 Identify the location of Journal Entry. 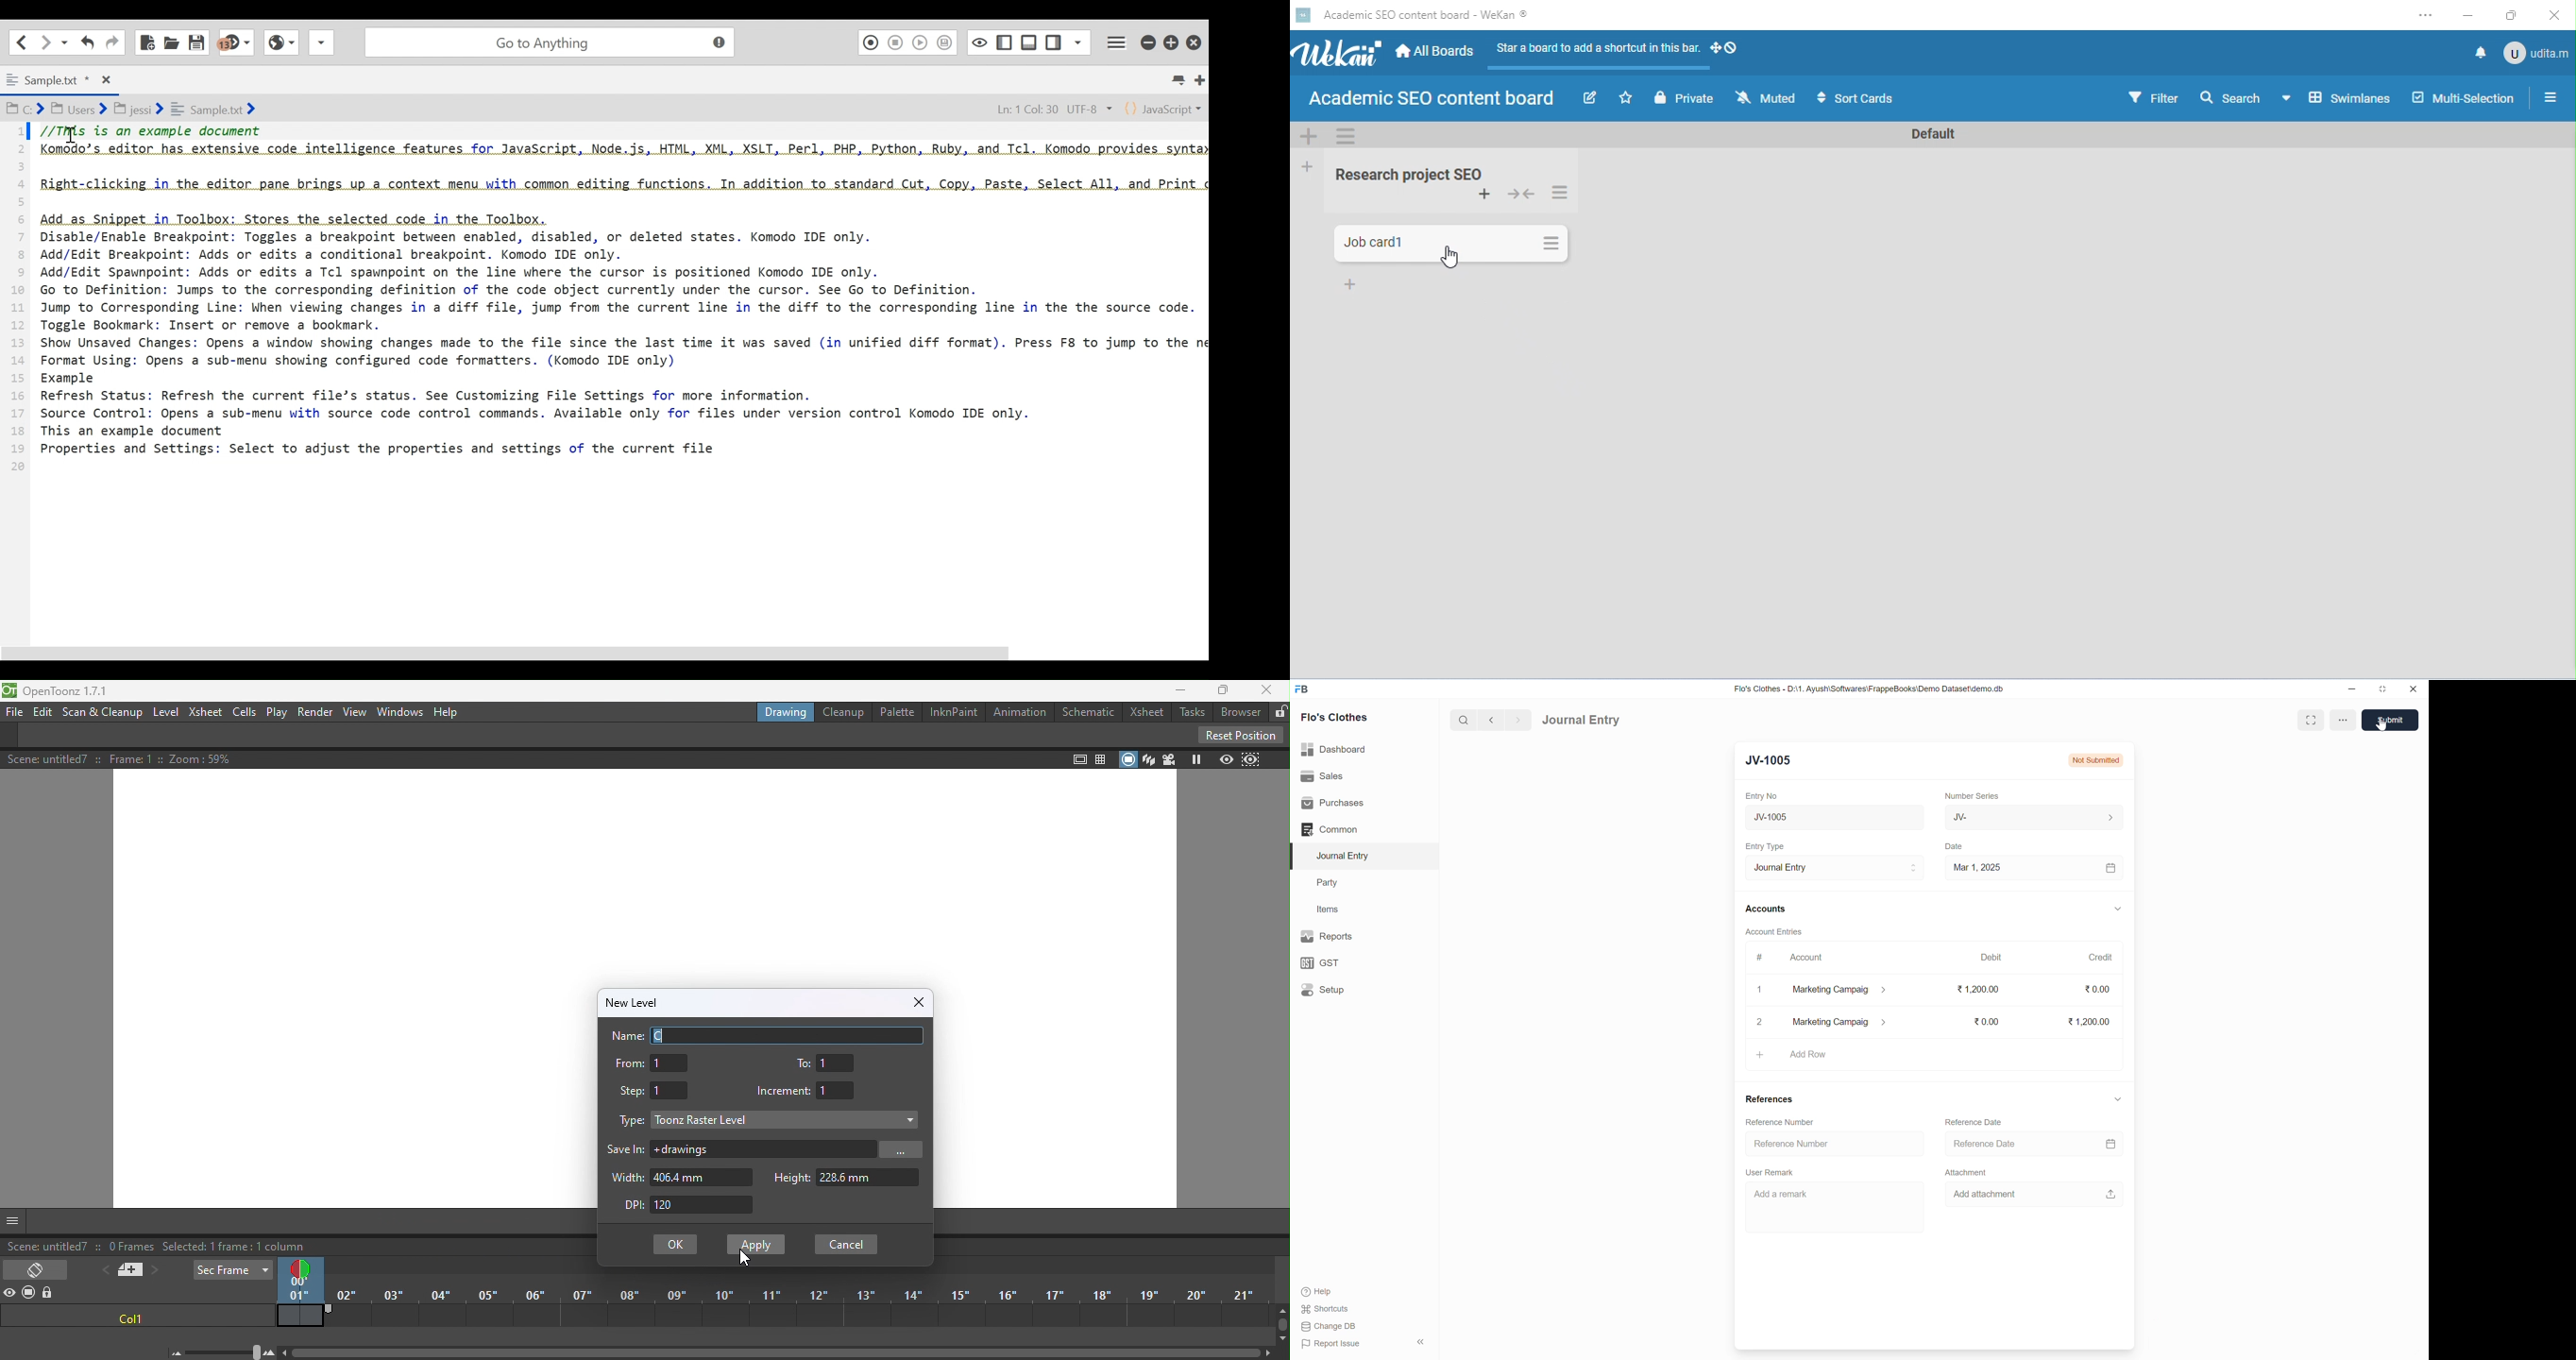
(1581, 720).